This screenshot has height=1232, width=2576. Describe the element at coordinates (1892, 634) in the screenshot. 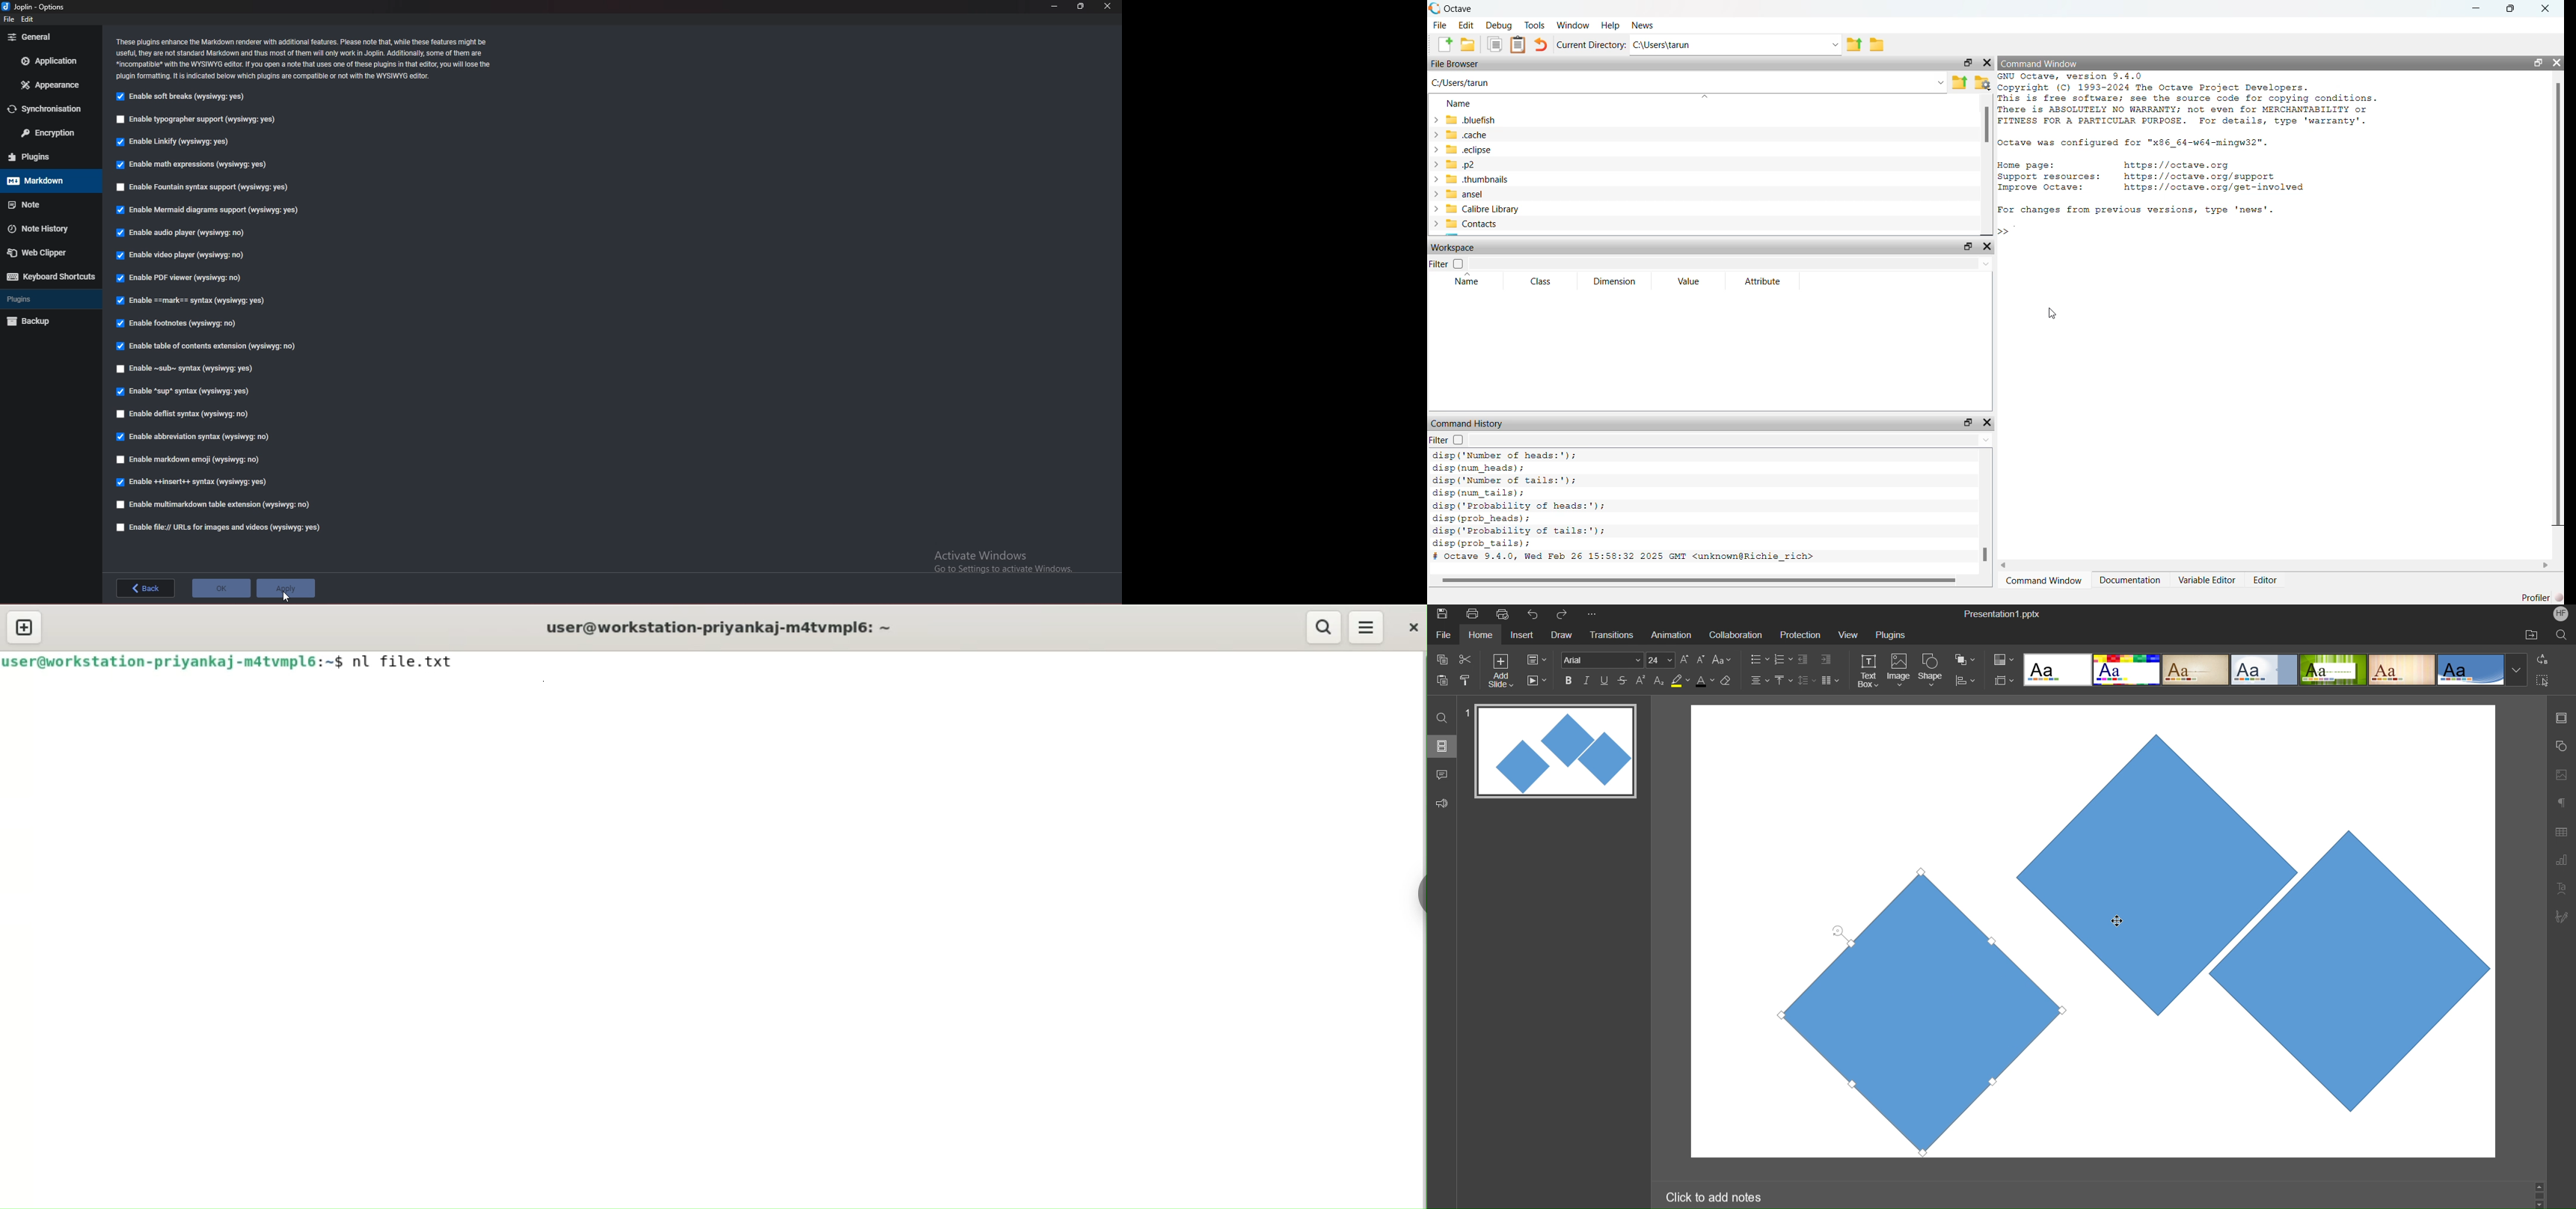

I see `Plugins` at that location.